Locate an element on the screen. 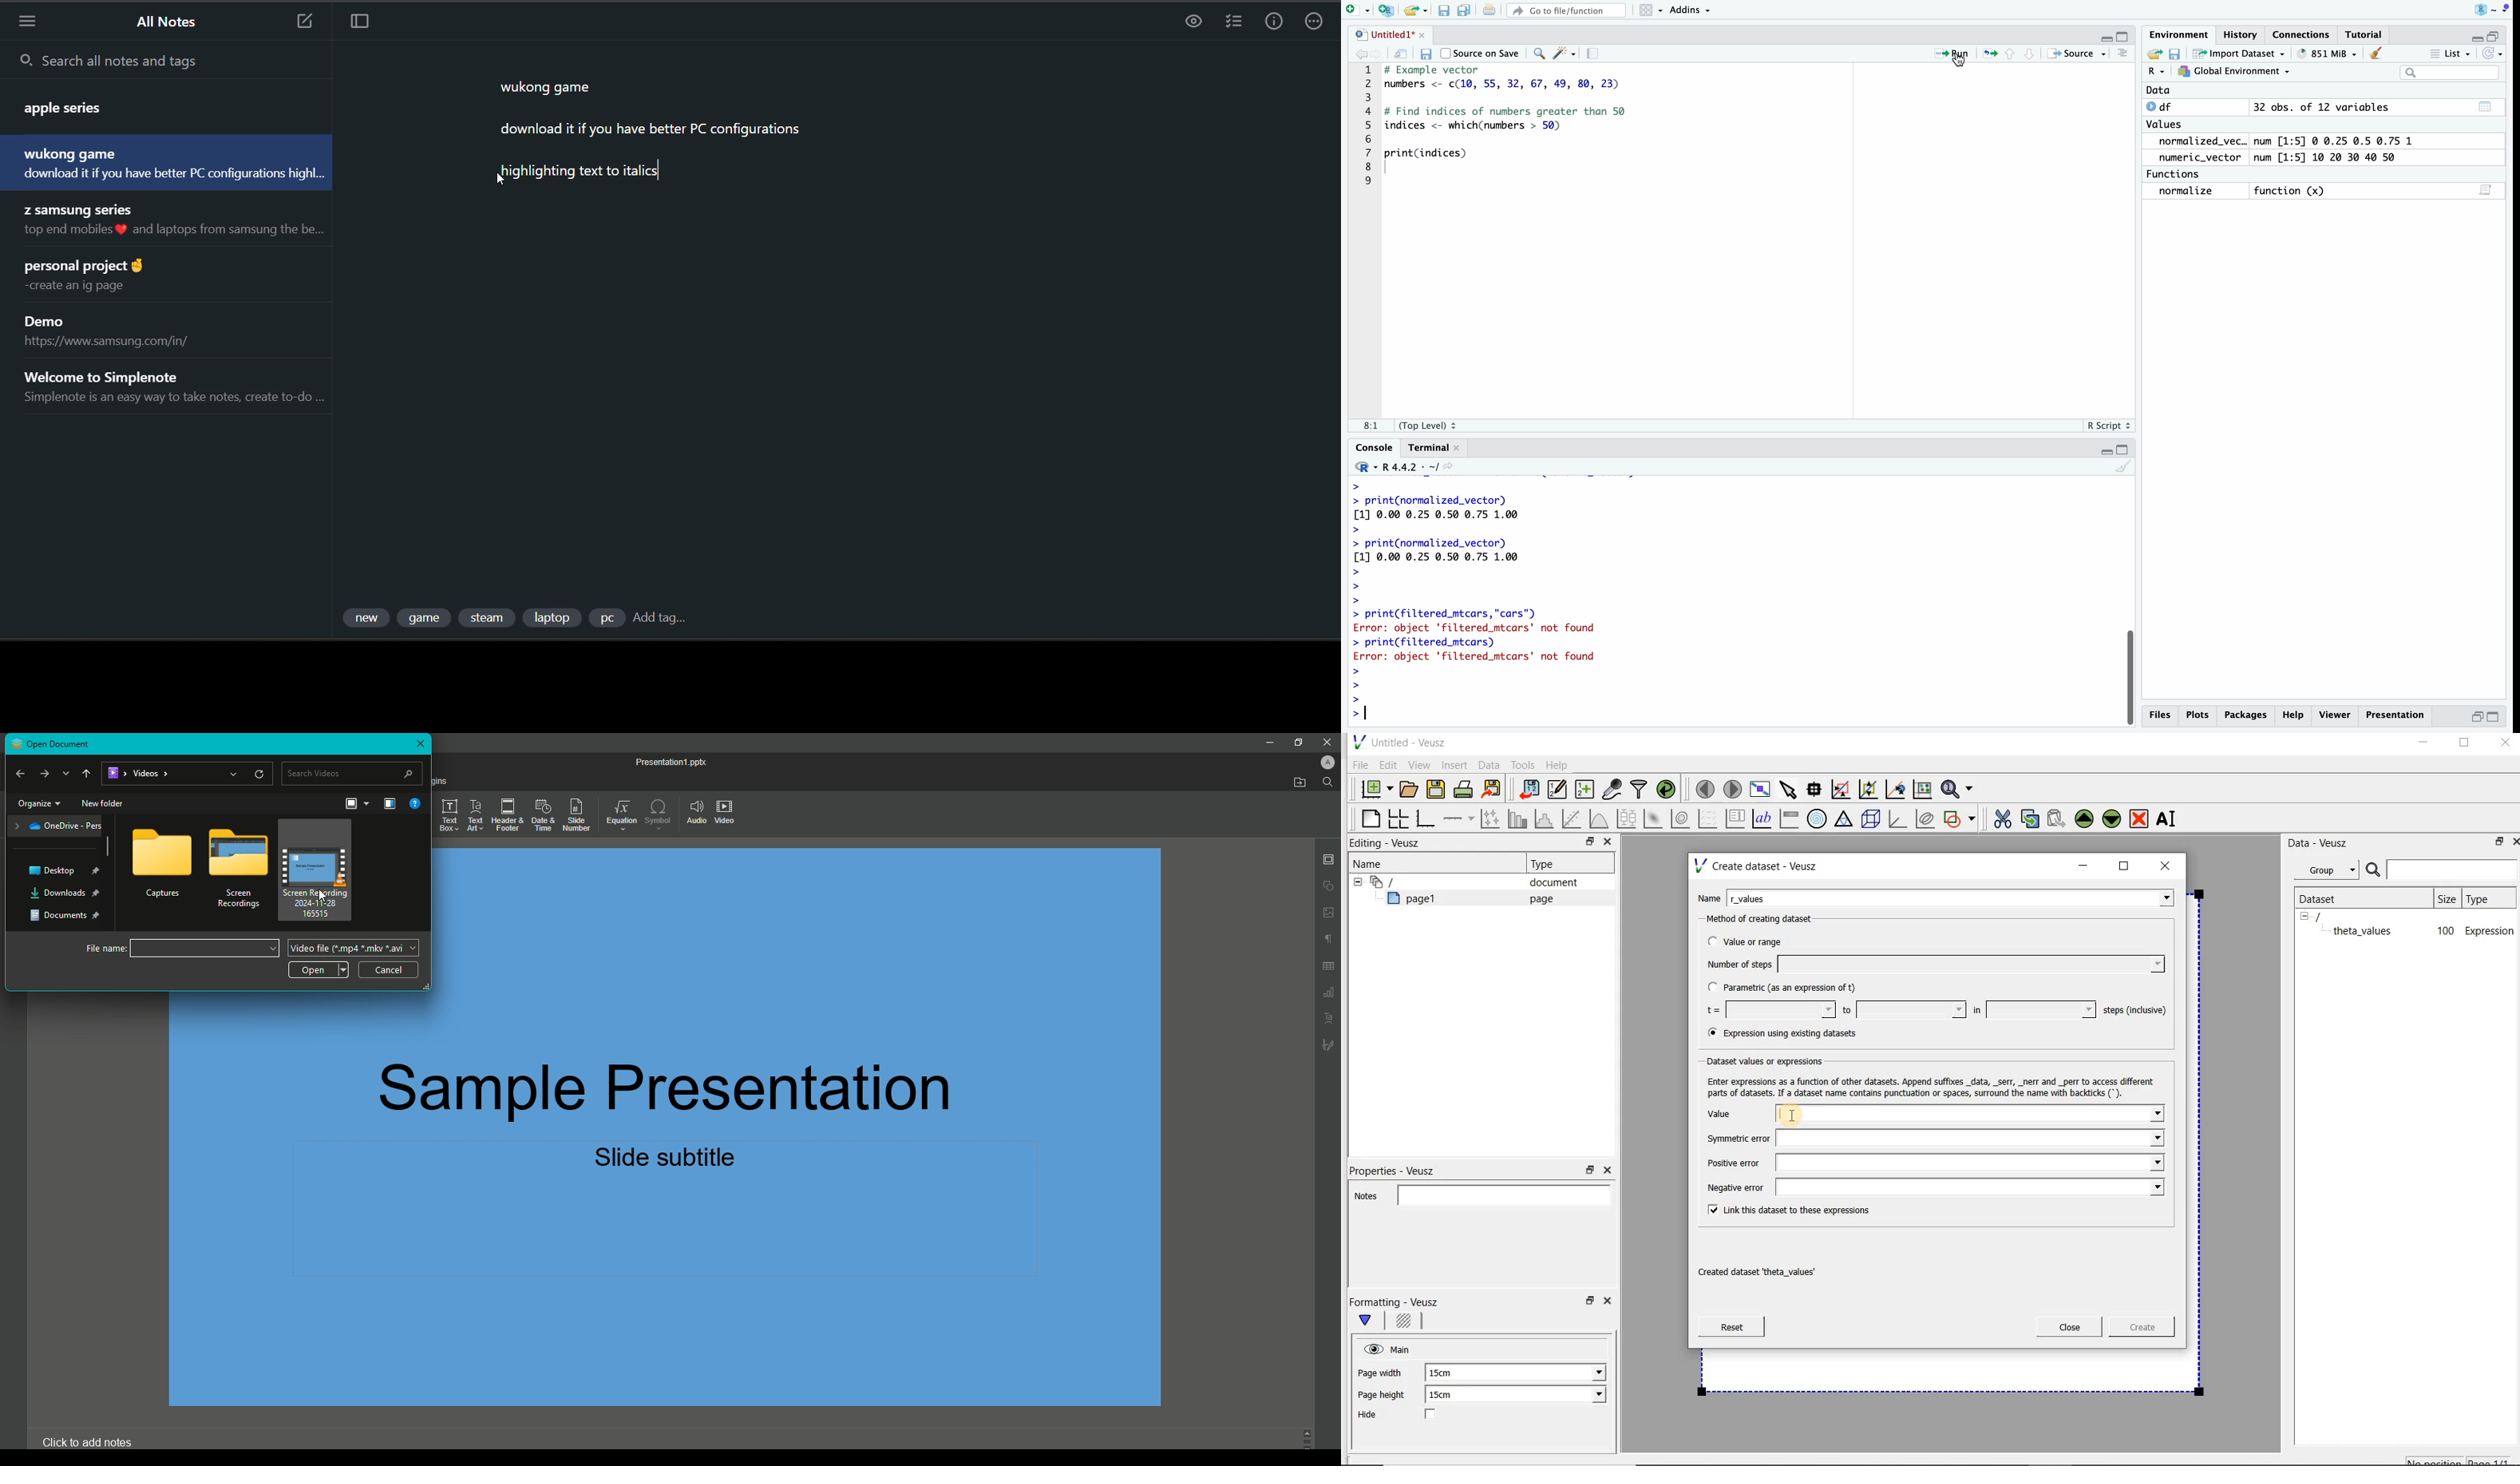  Document widget is located at coordinates (1407, 882).